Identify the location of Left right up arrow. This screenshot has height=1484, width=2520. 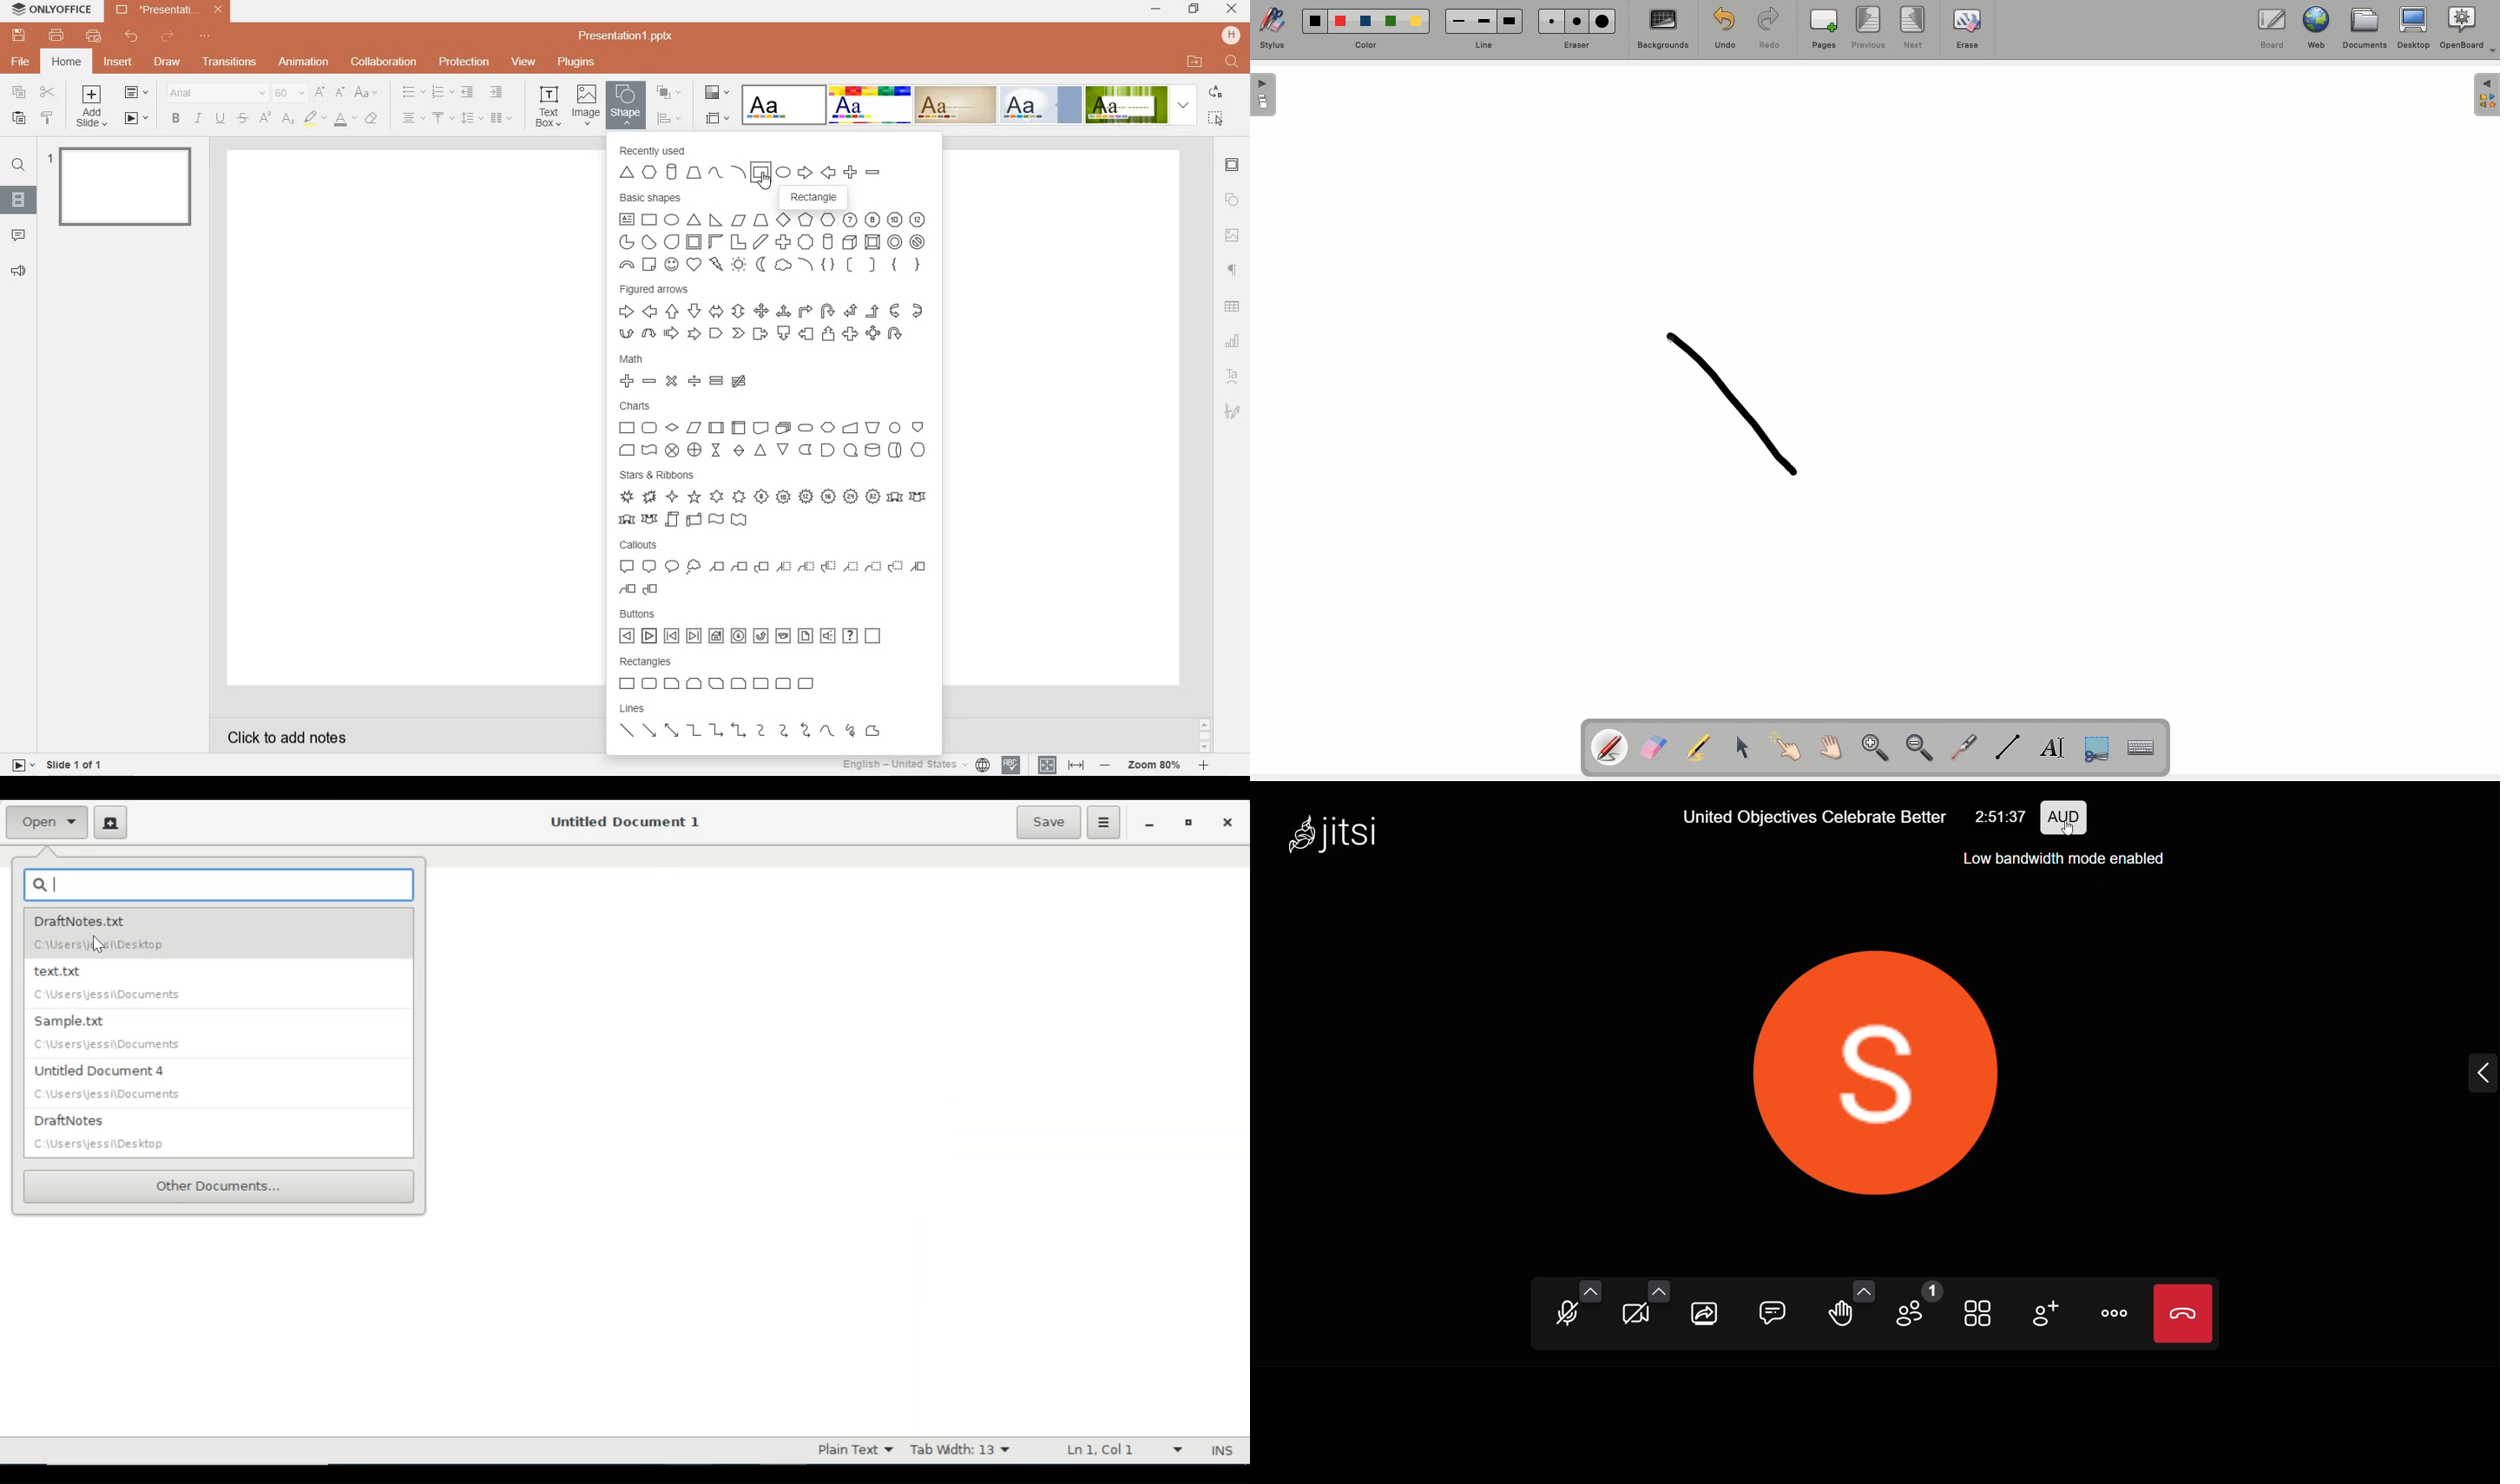
(783, 312).